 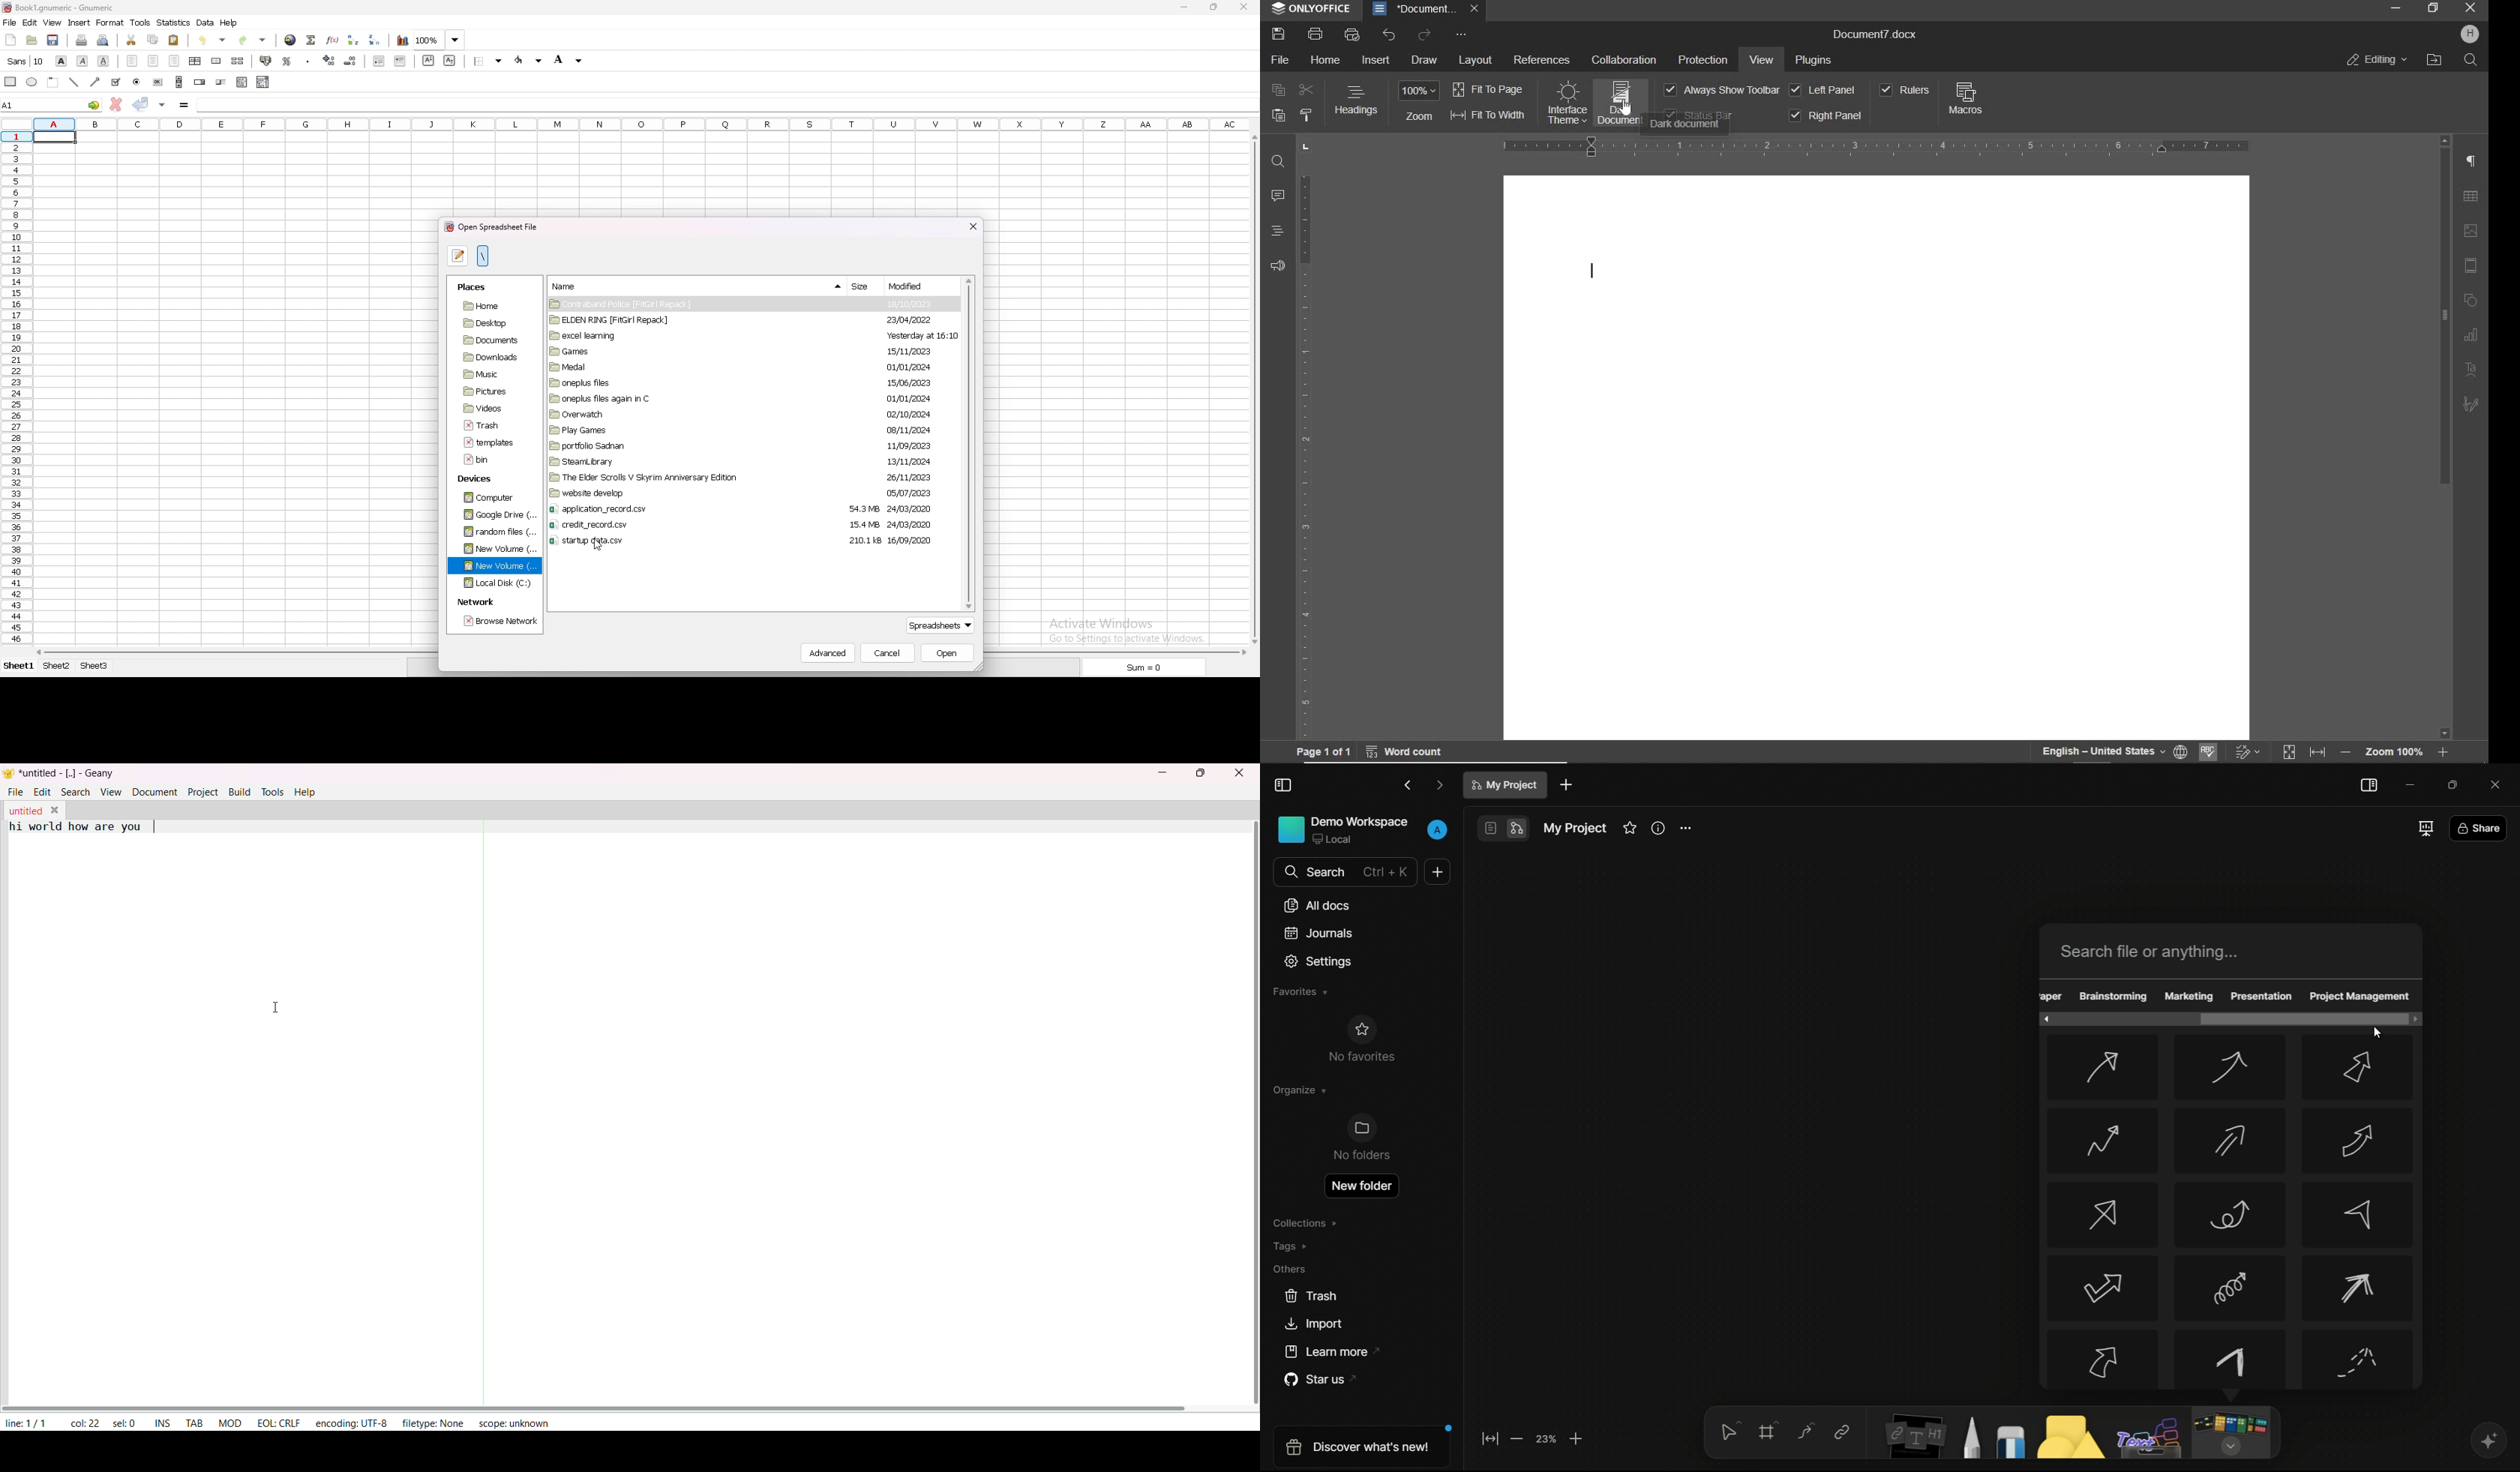 I want to click on demo workspace, so click(x=1343, y=831).